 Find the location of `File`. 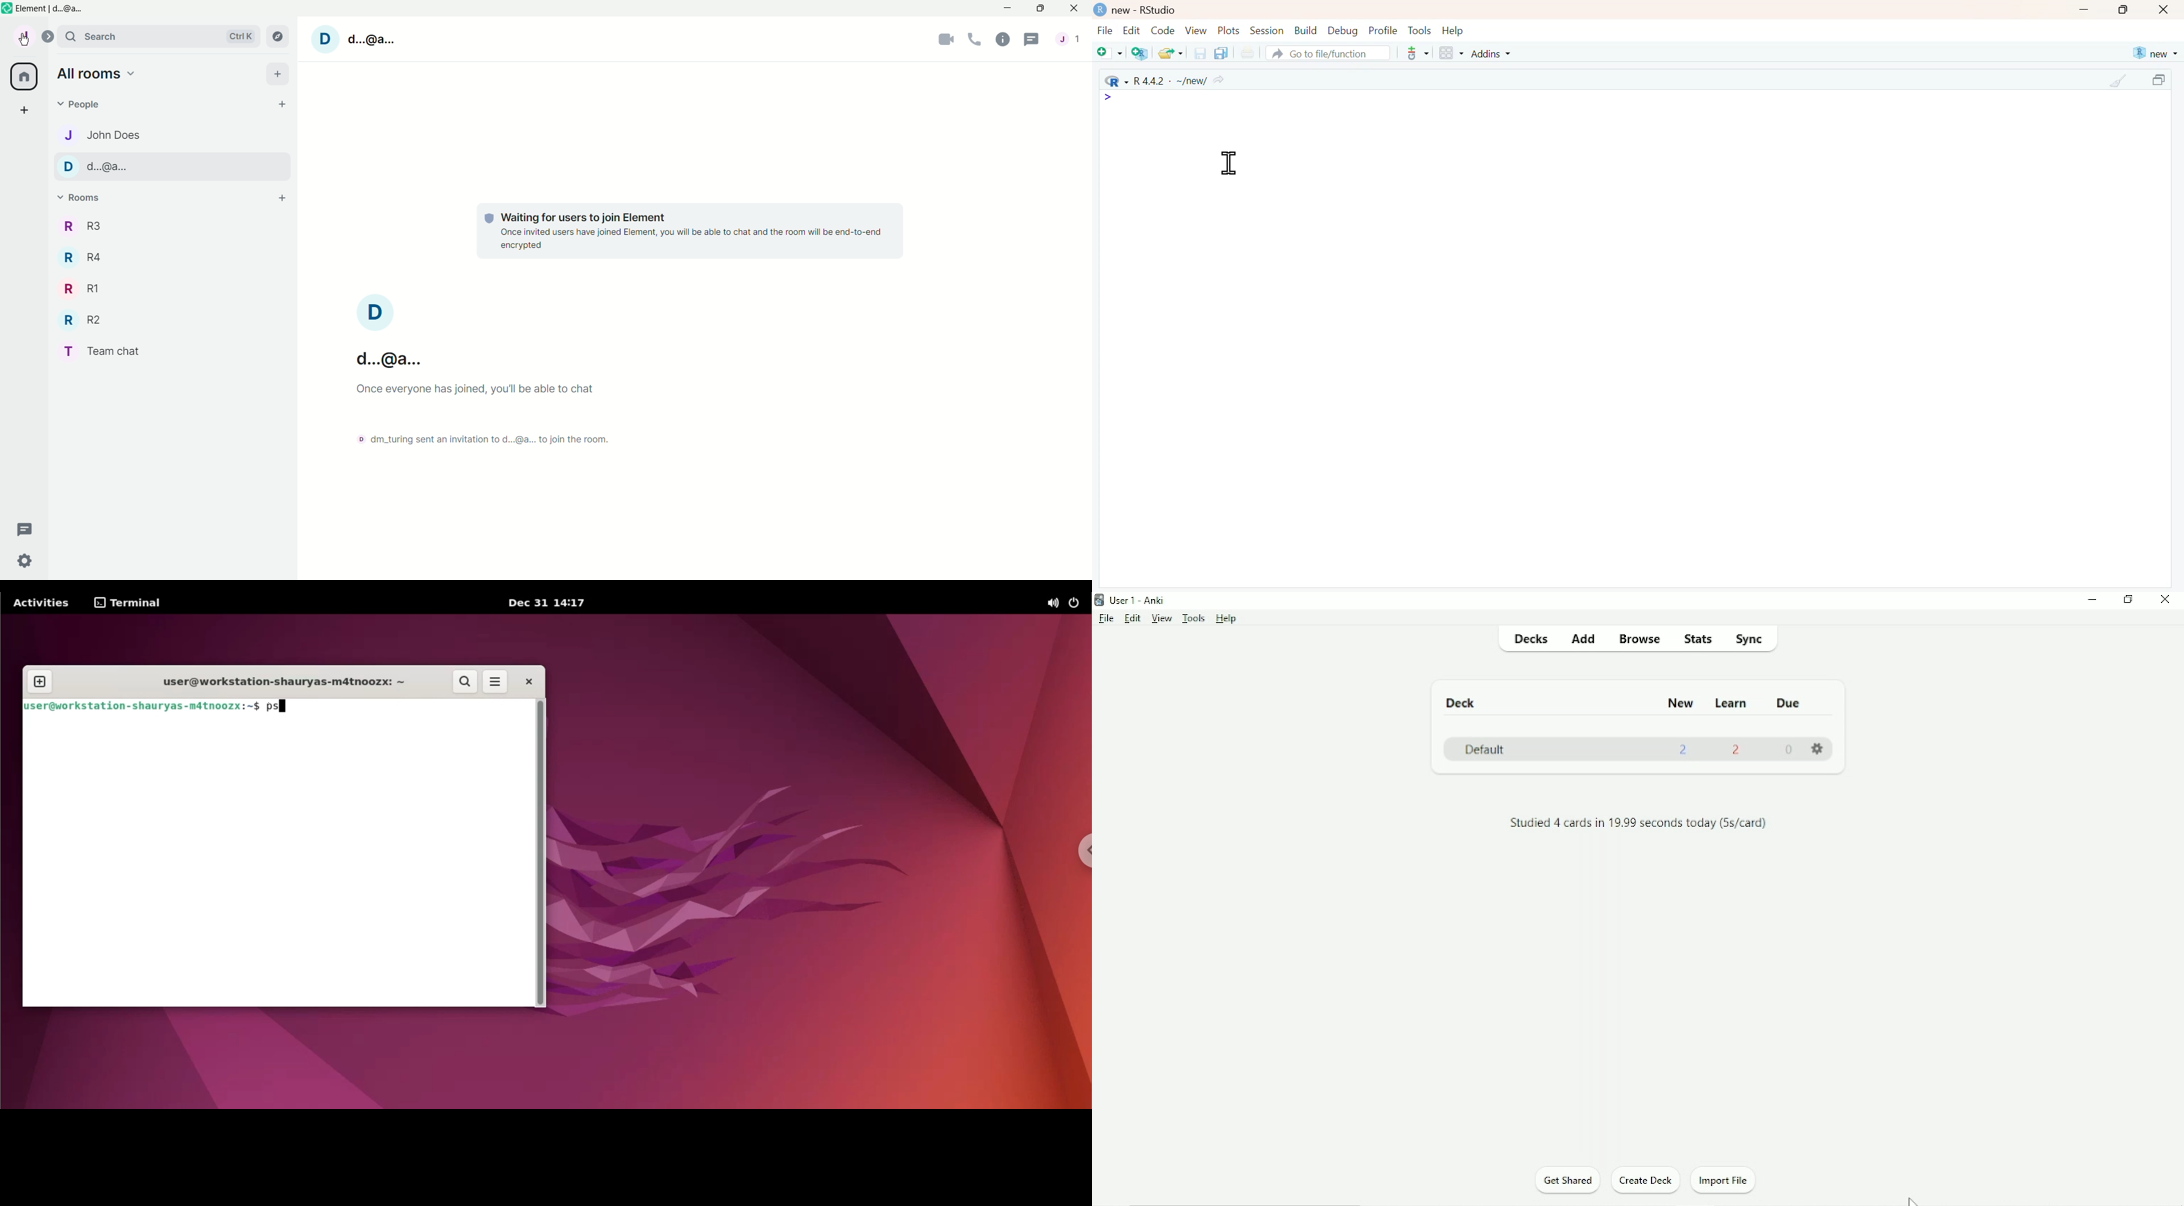

File is located at coordinates (1105, 31).